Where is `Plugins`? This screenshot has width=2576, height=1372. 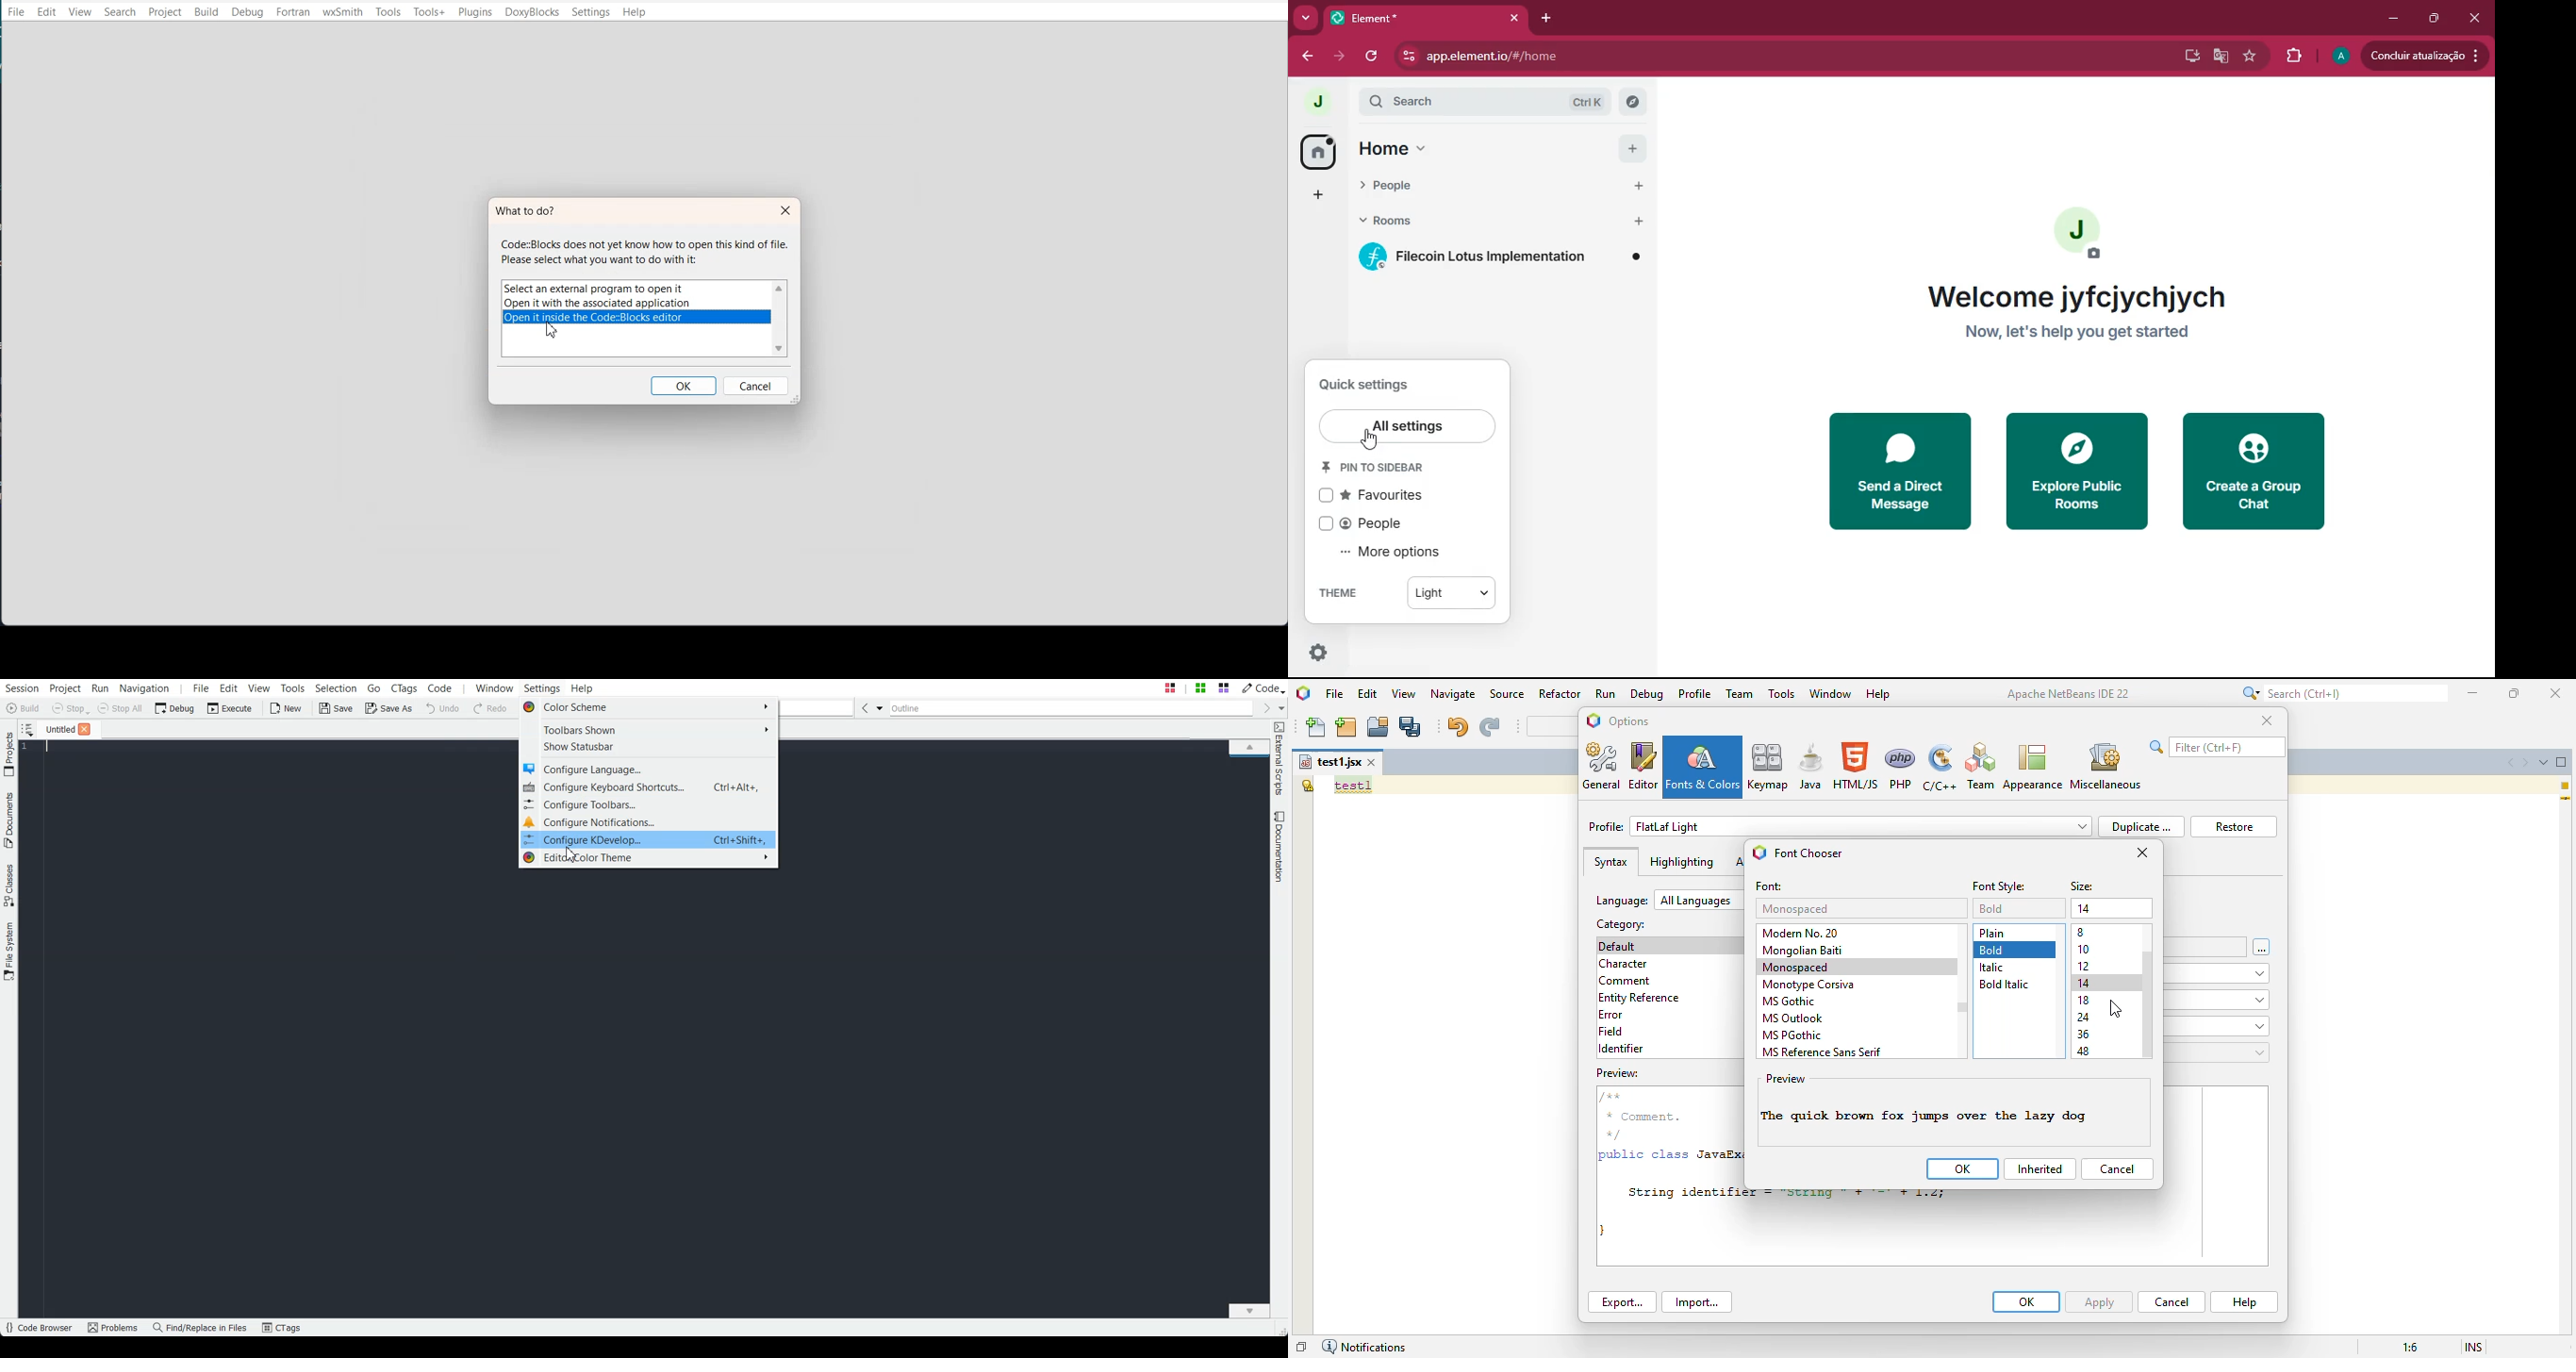
Plugins is located at coordinates (475, 12).